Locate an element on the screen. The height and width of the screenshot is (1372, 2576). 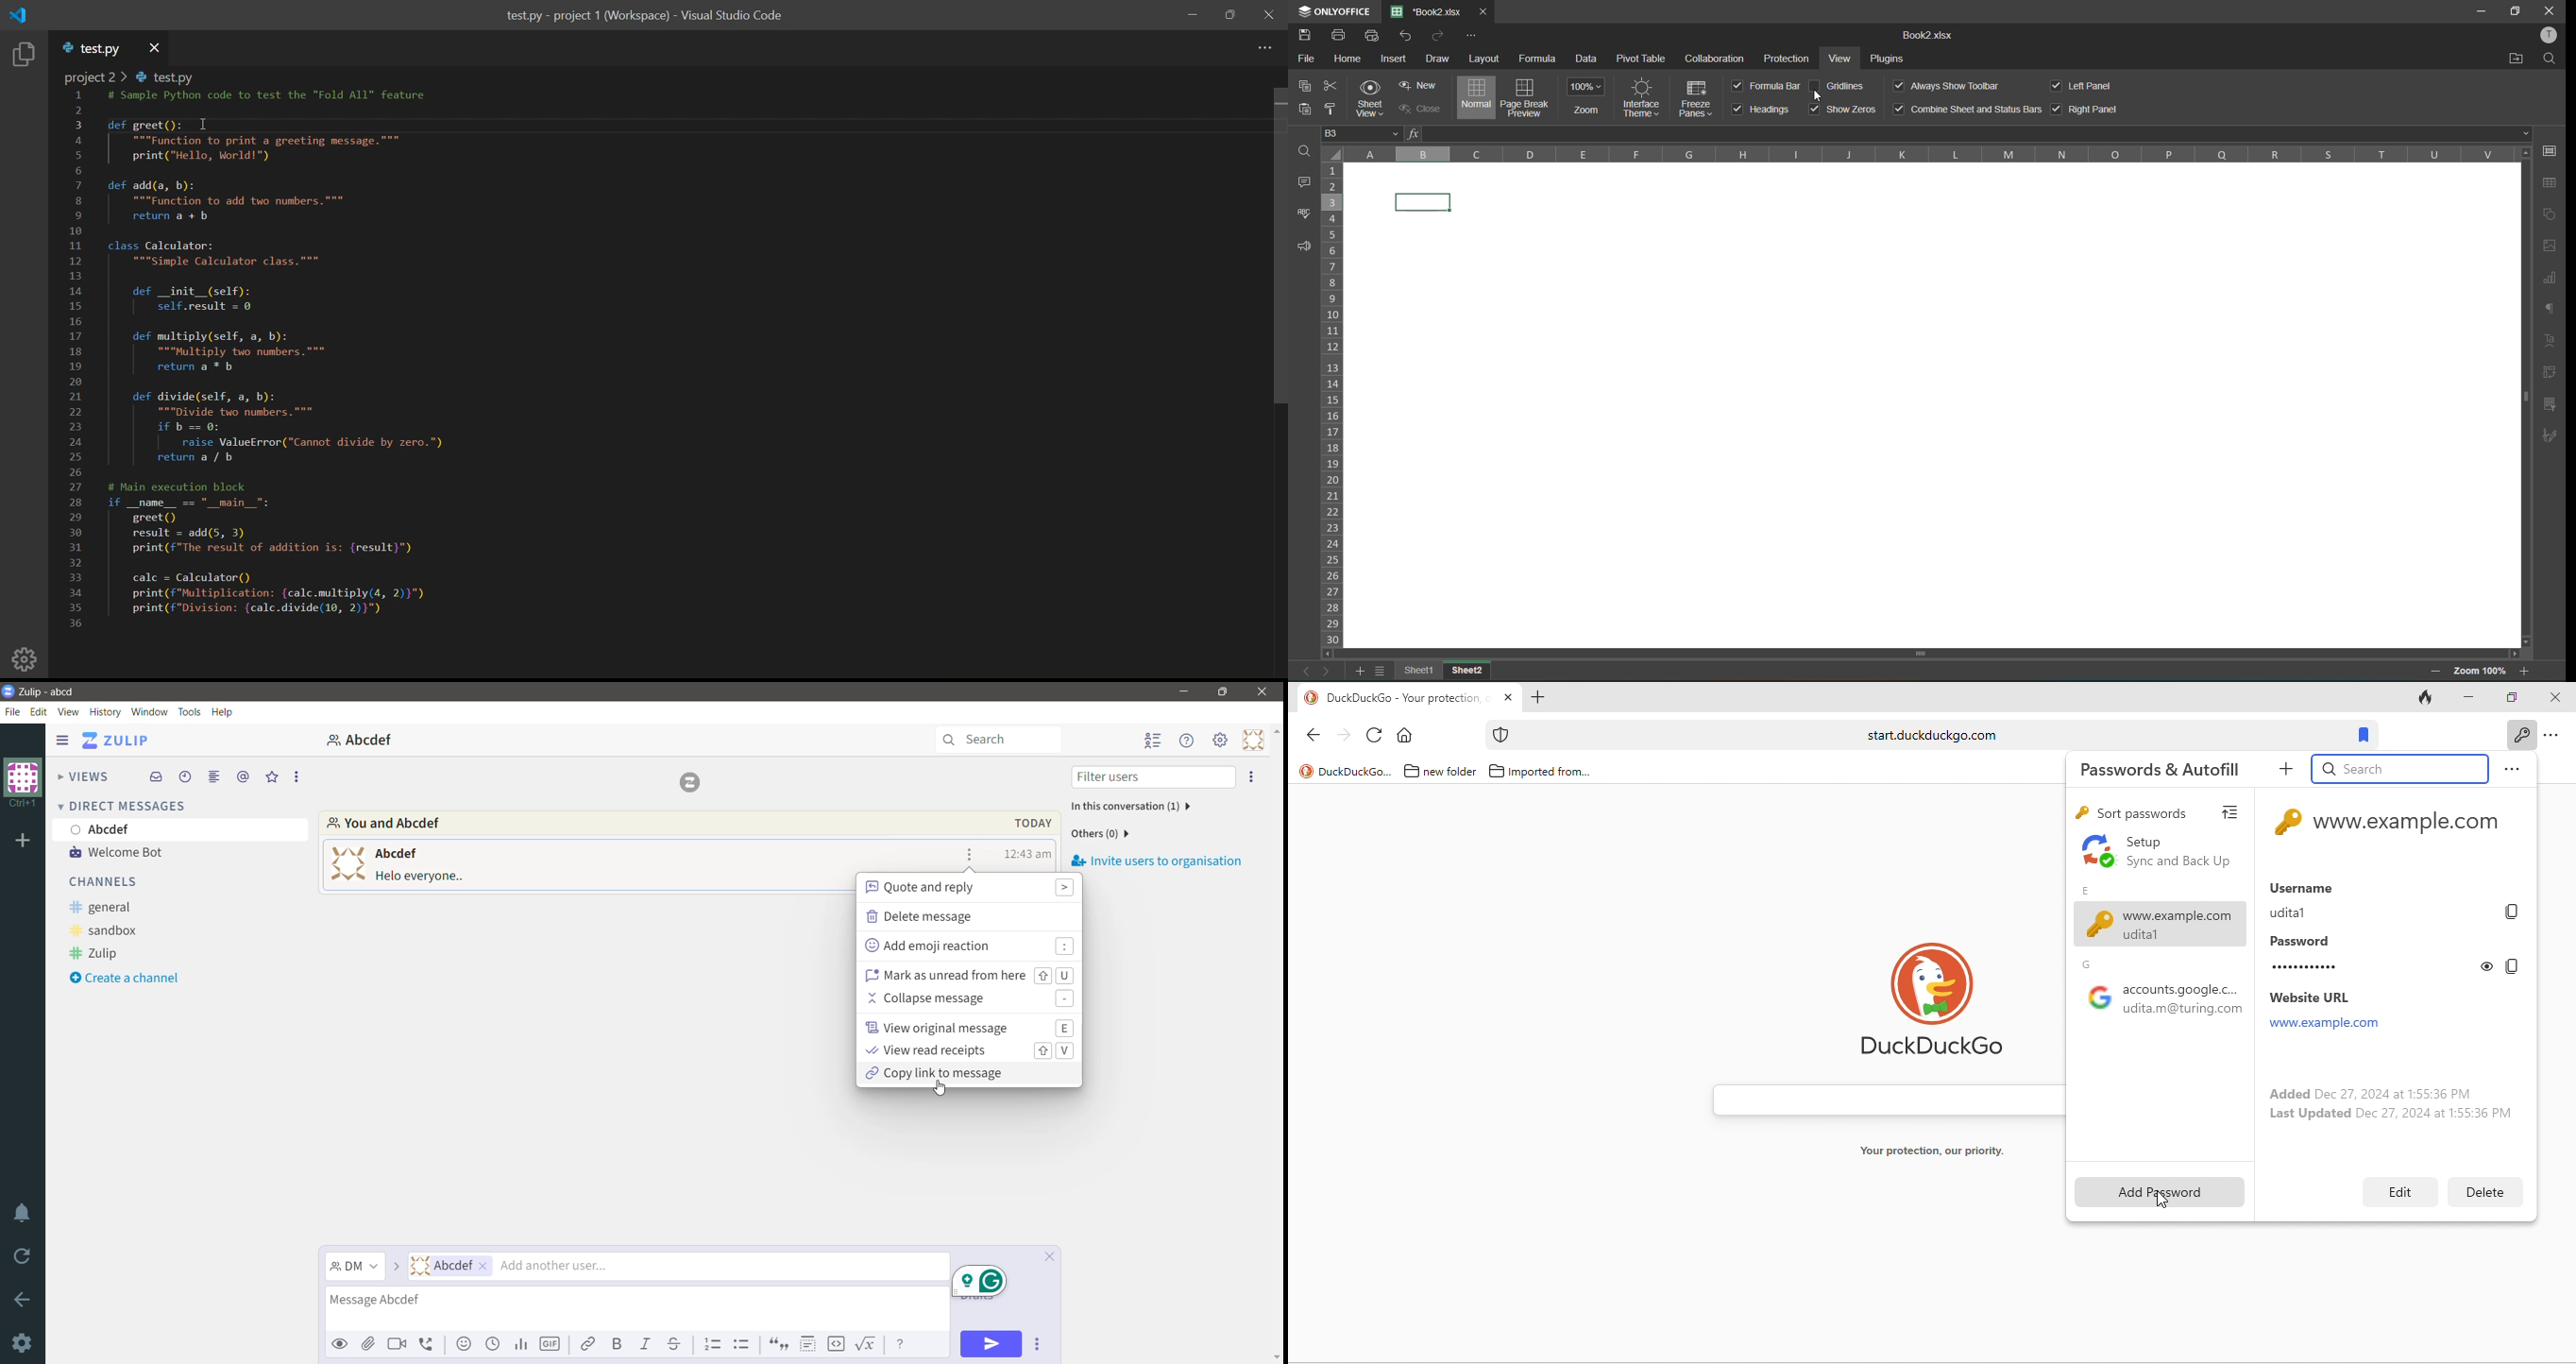
Help menu is located at coordinates (1188, 740).